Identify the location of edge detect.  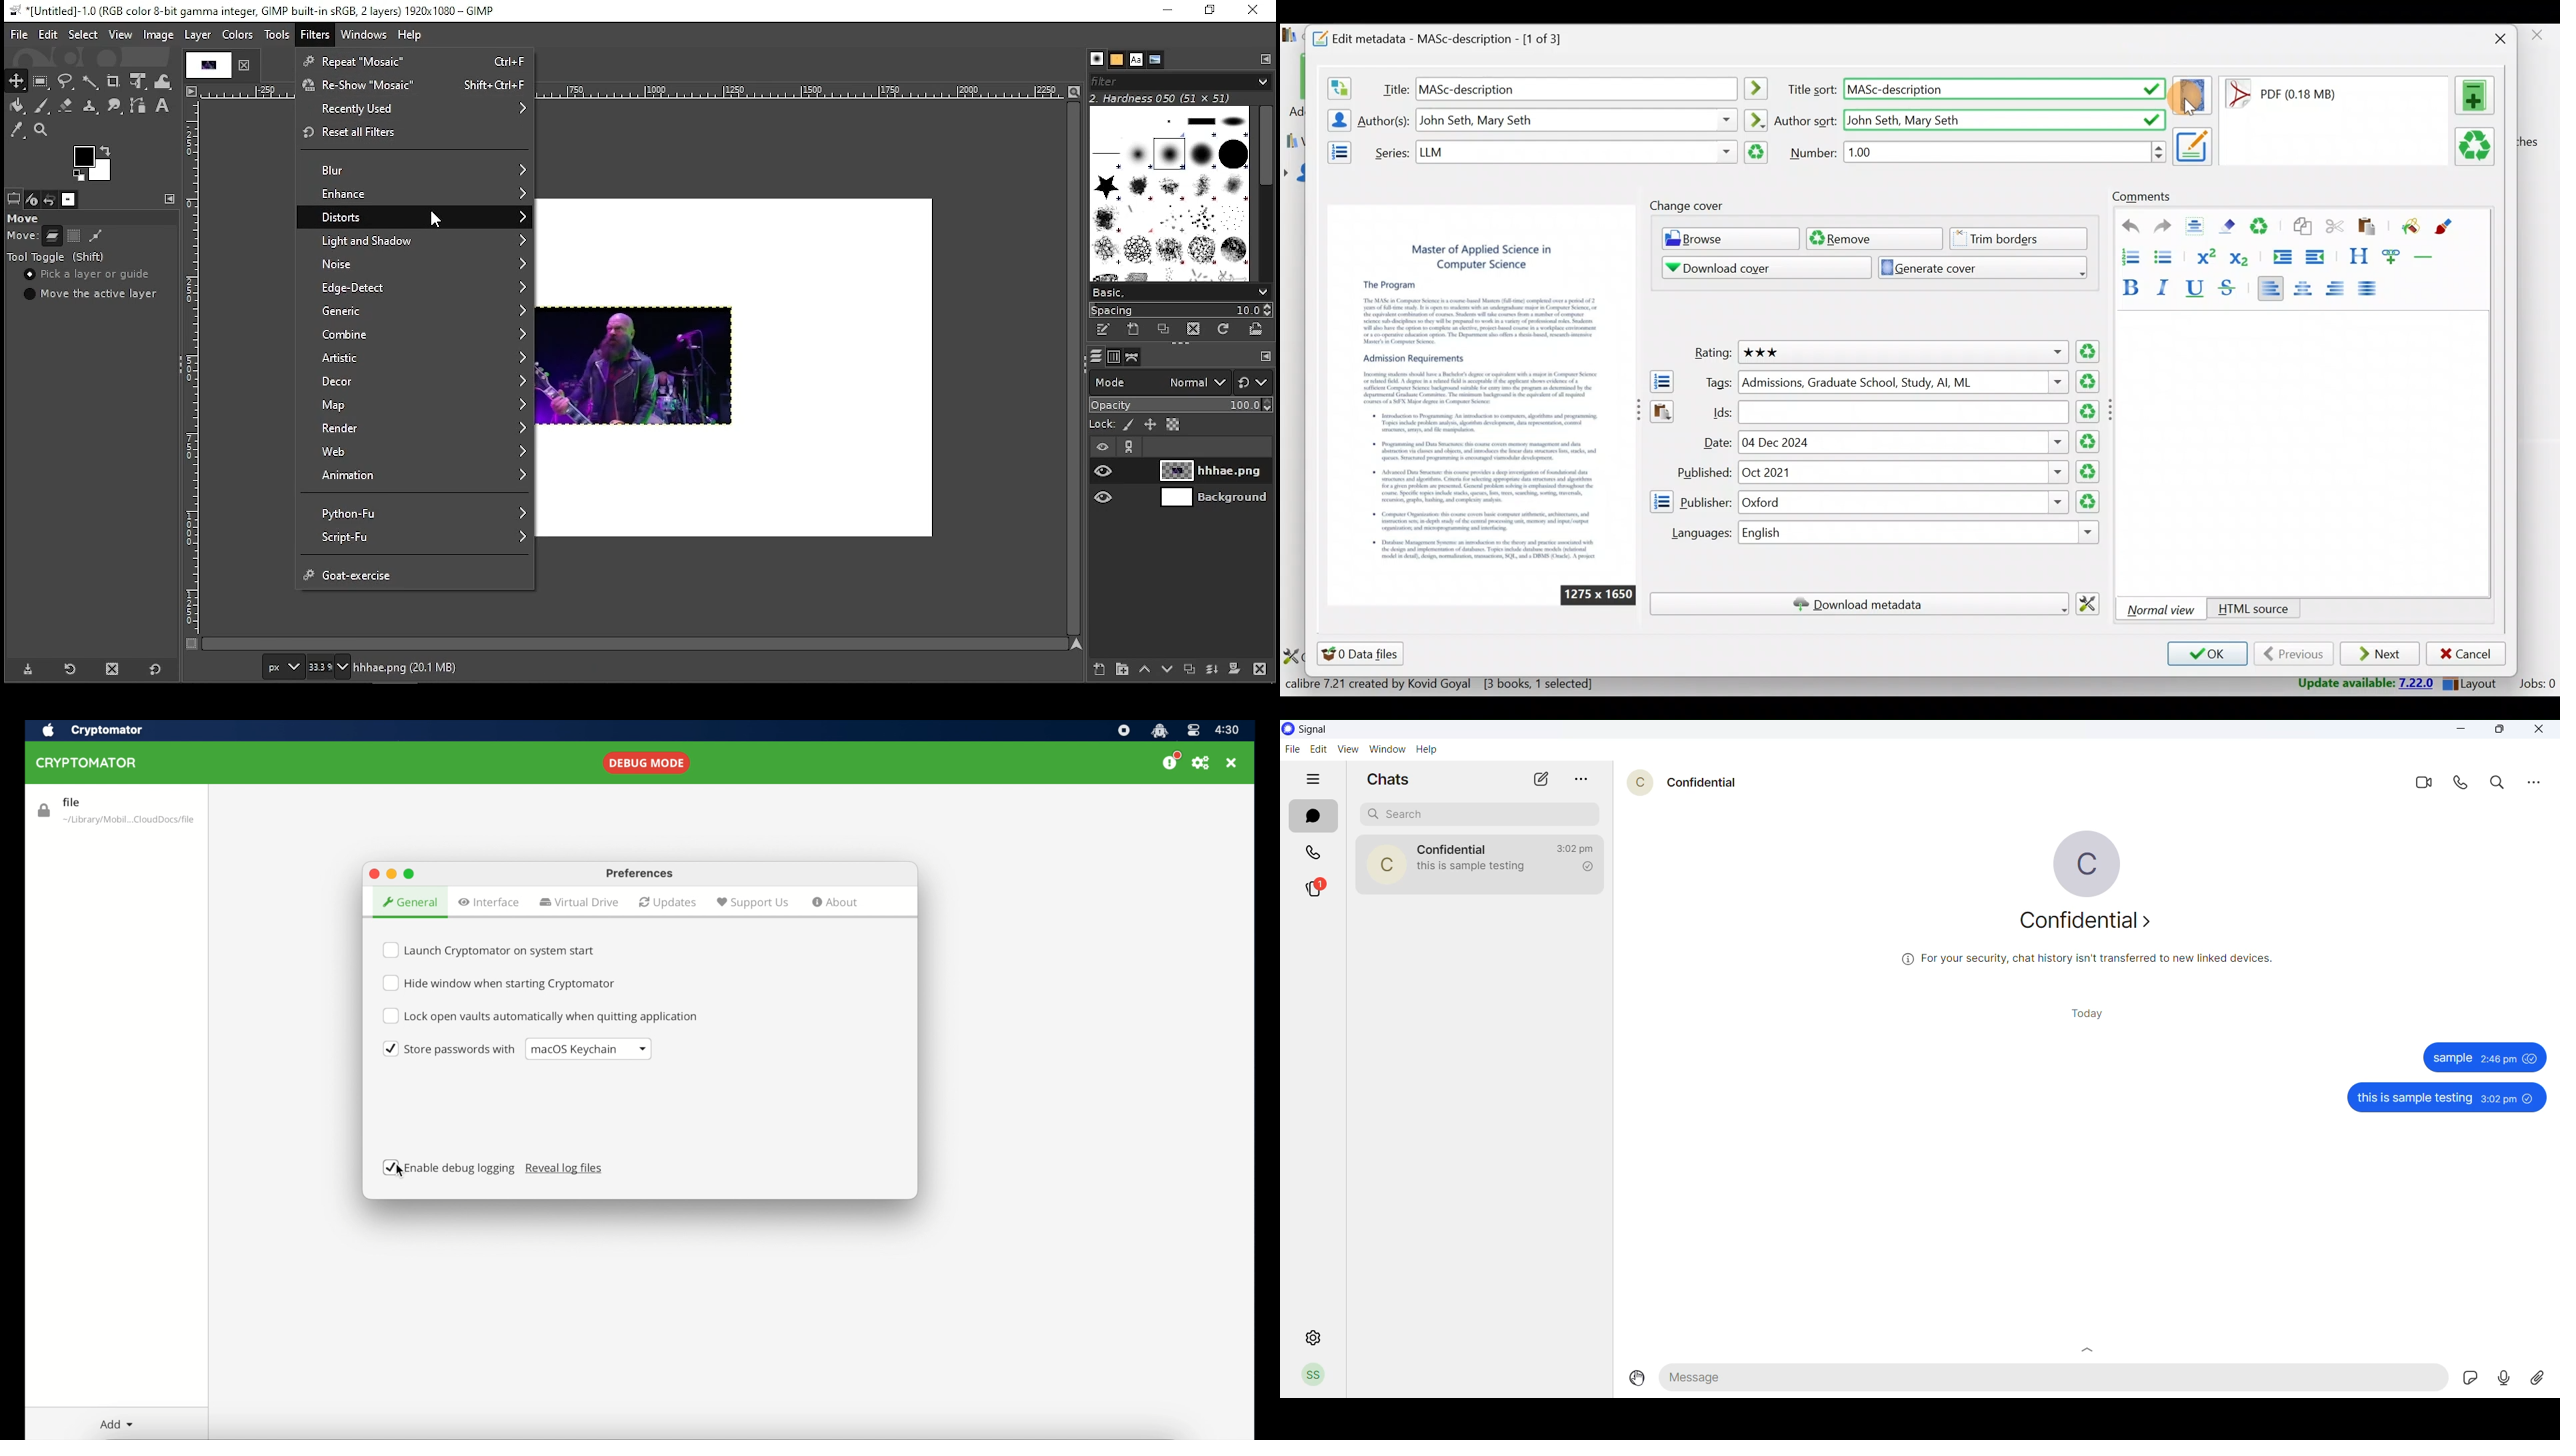
(412, 287).